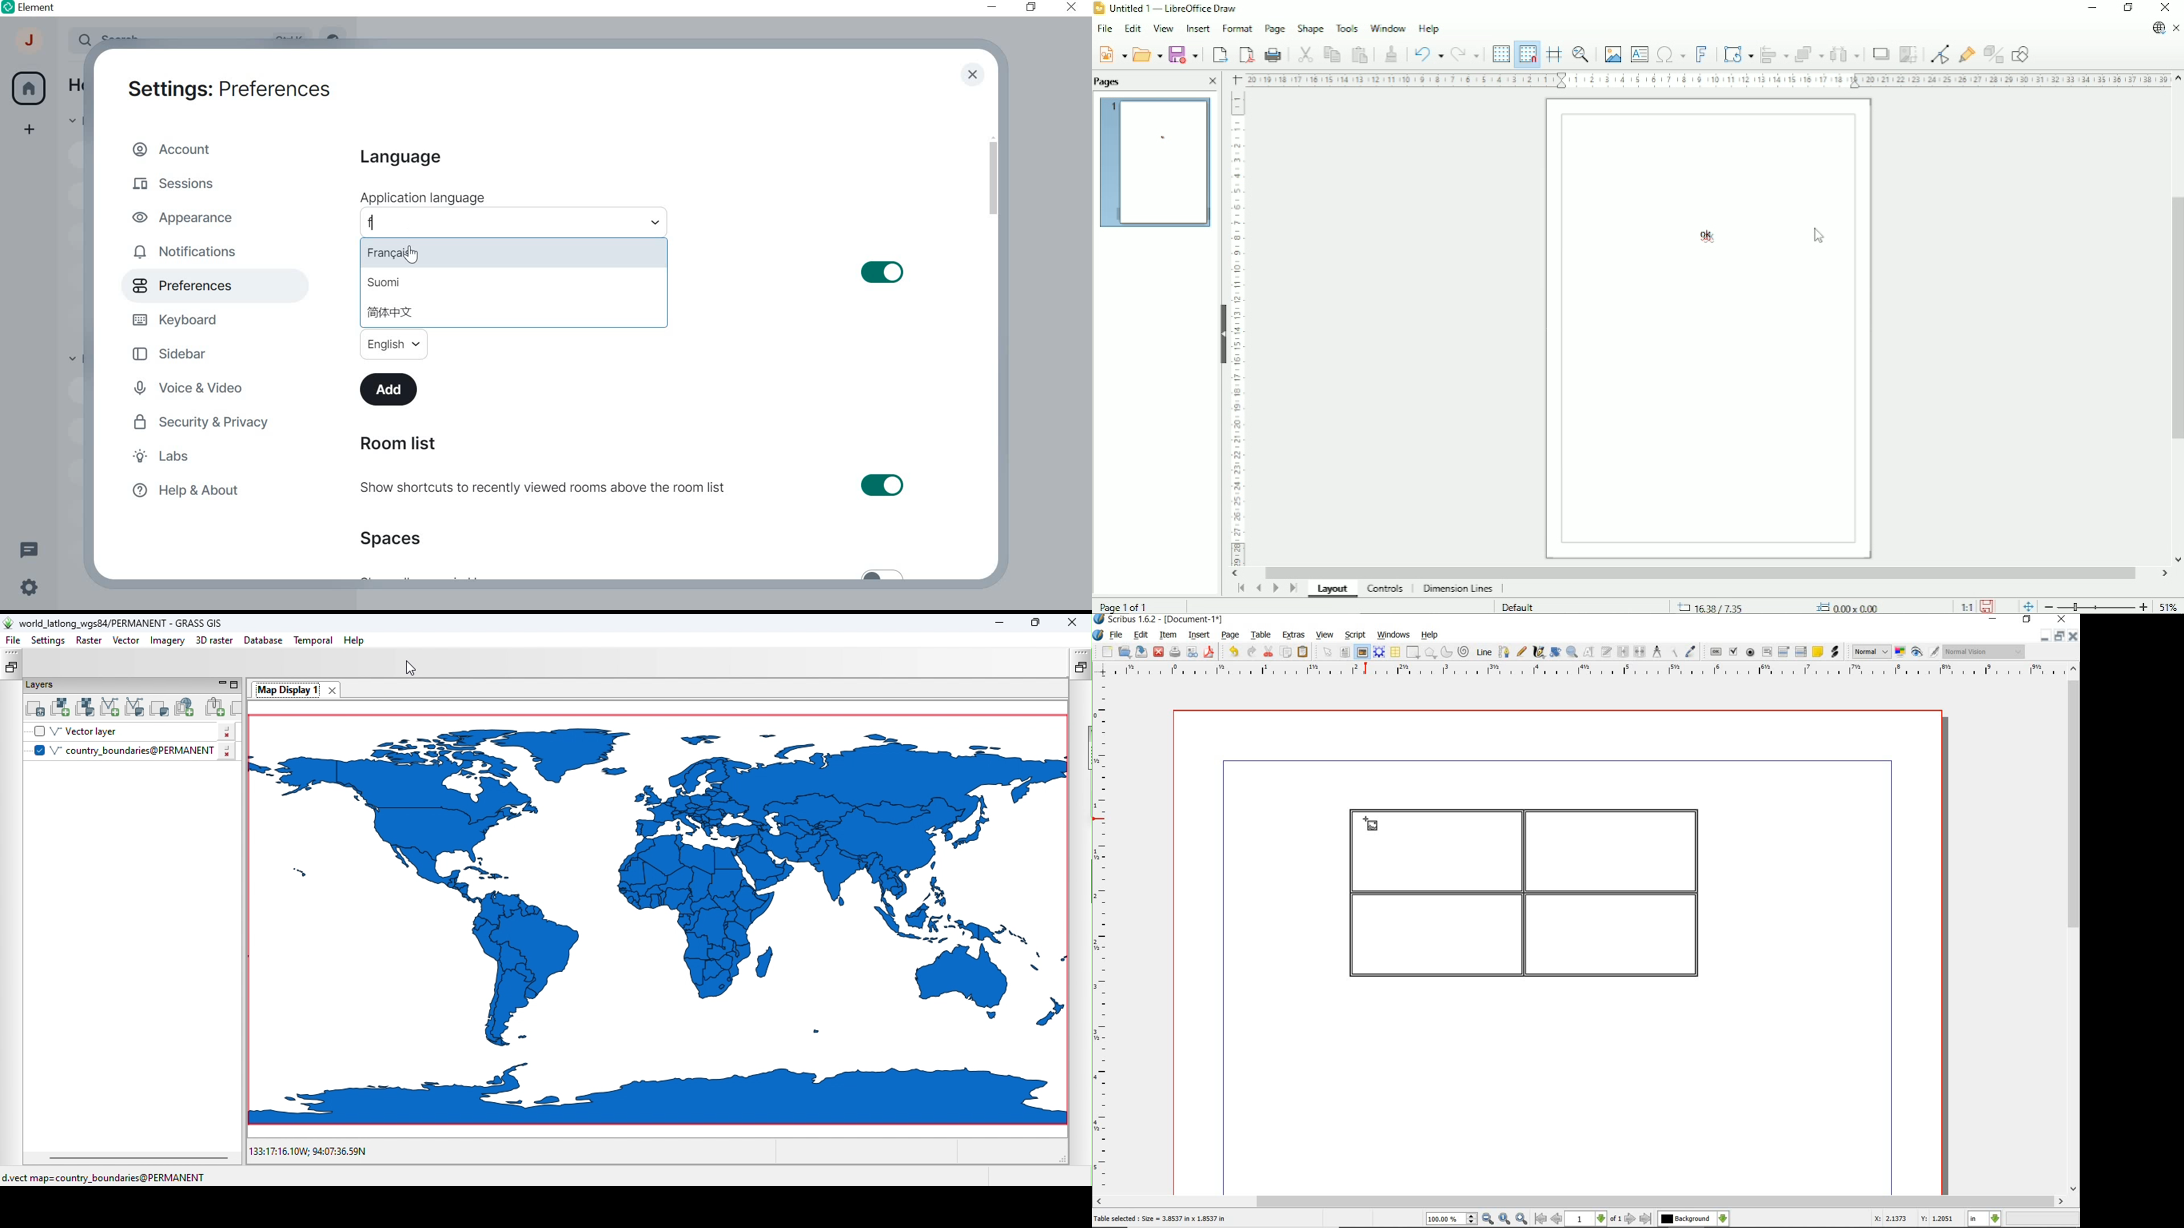 The height and width of the screenshot is (1232, 2184). I want to click on Copy, so click(1333, 54).